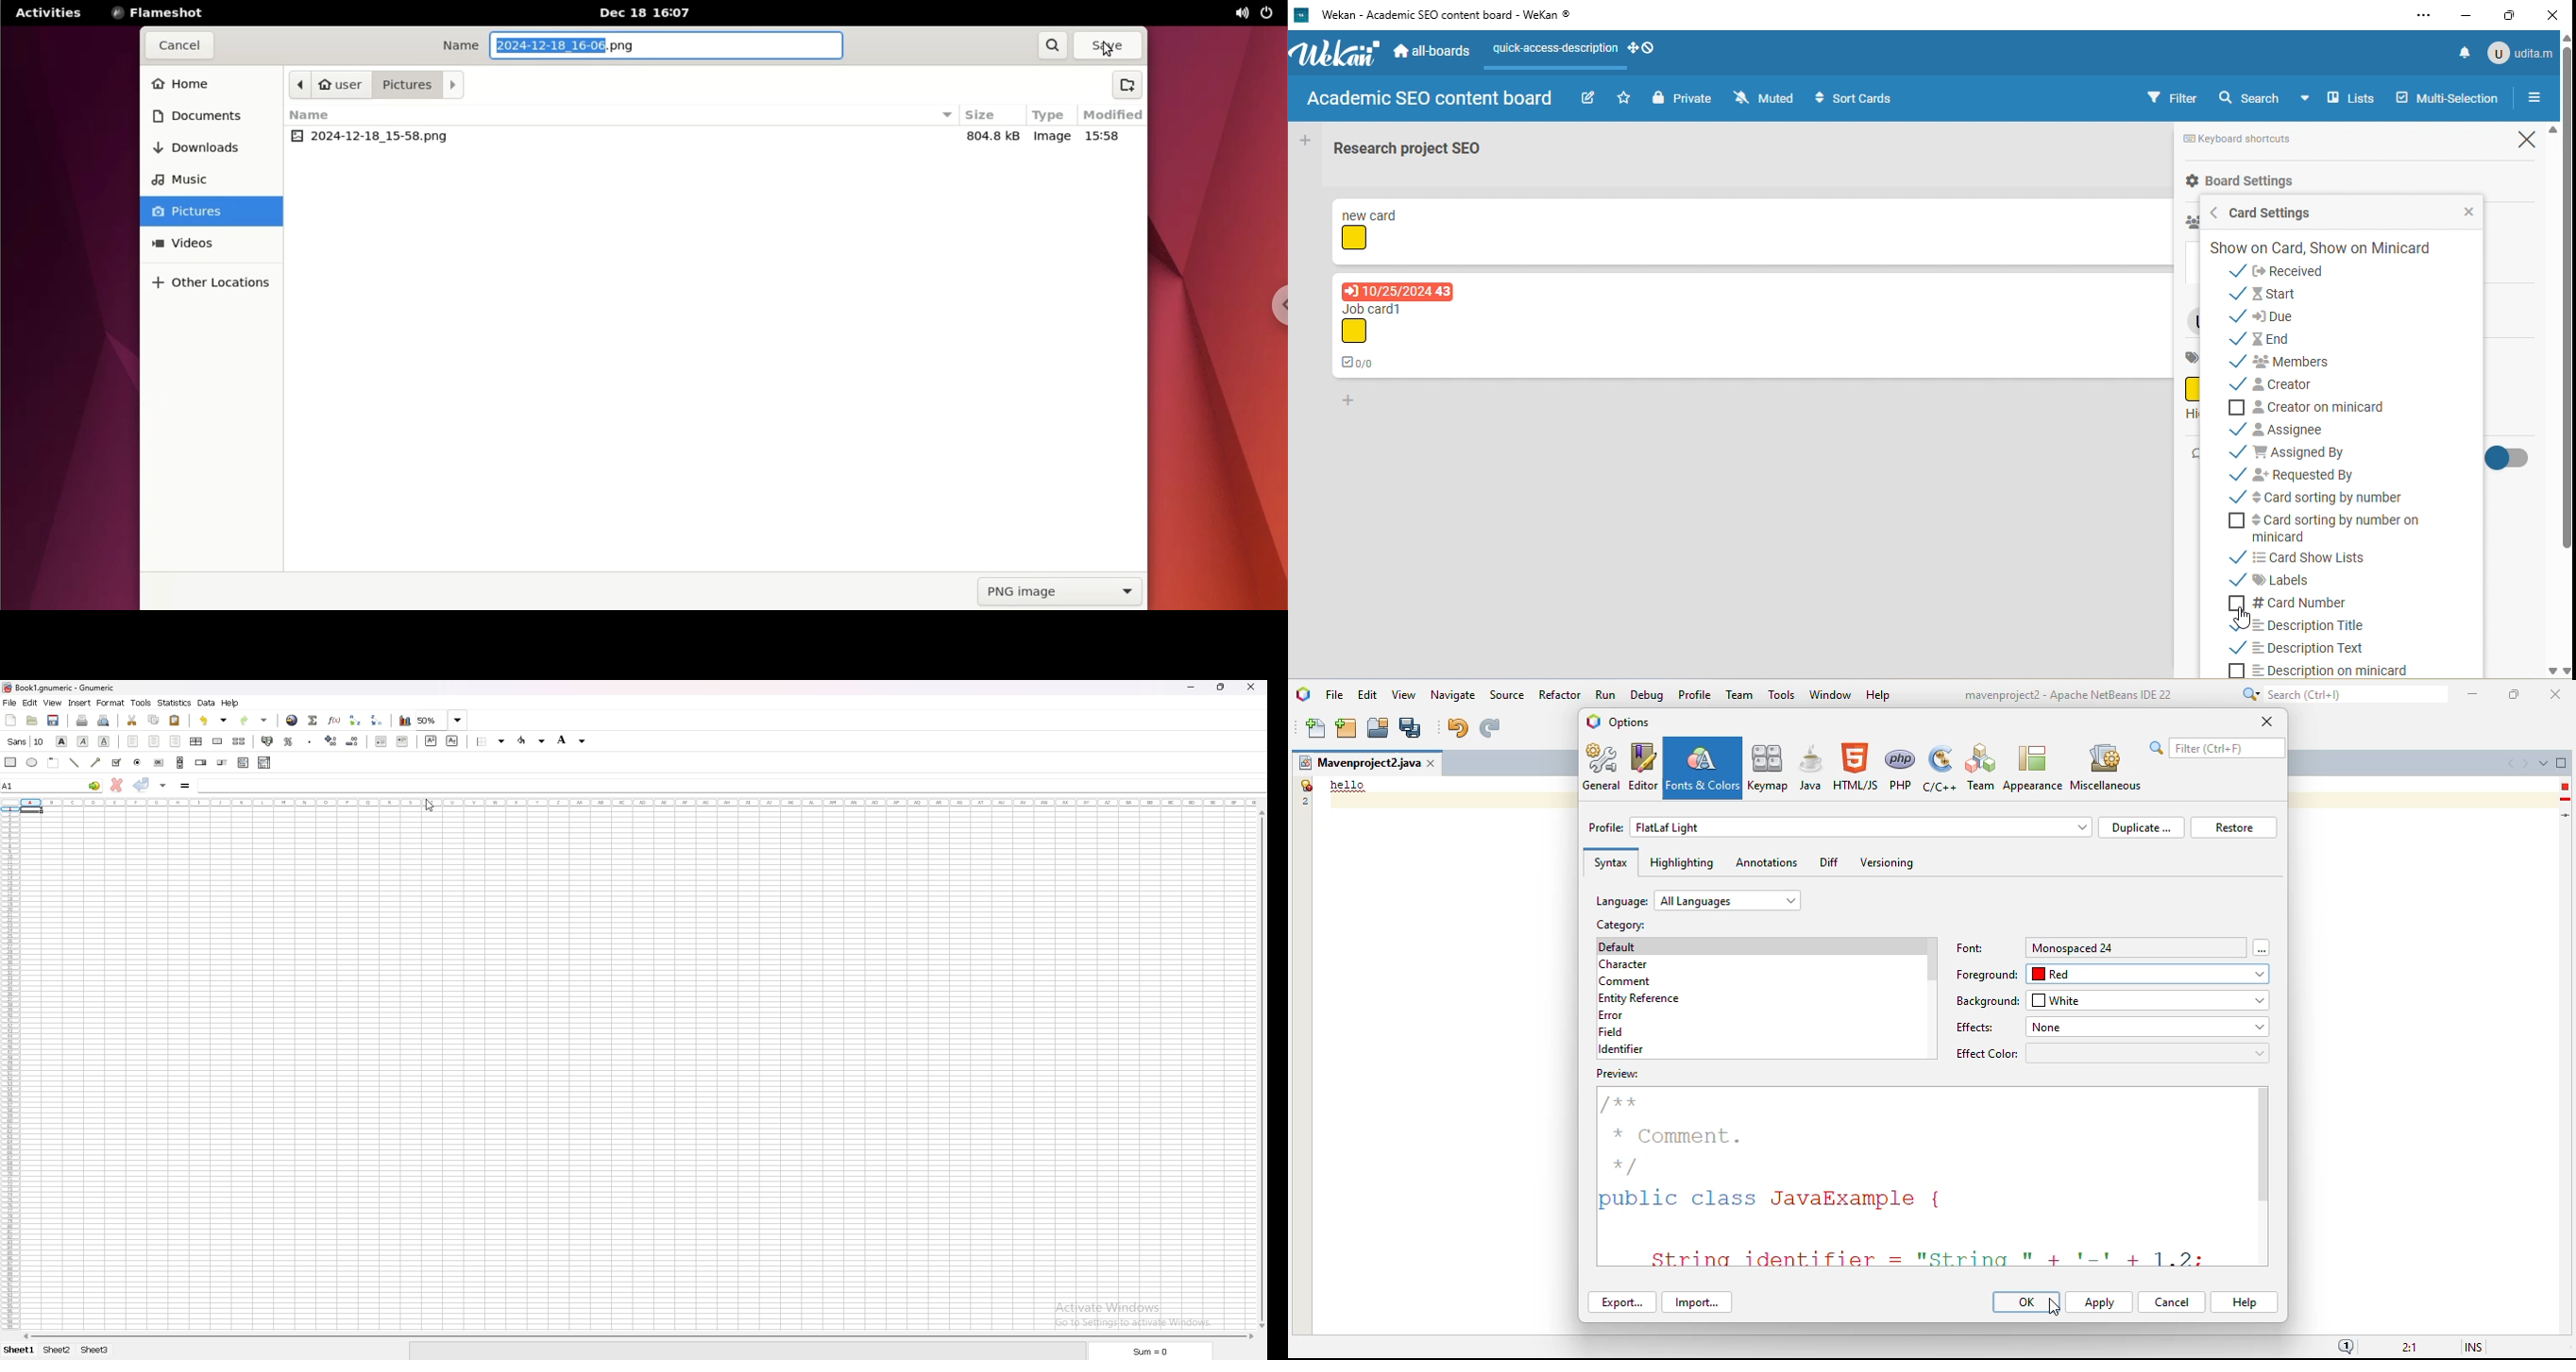 This screenshot has height=1372, width=2576. Describe the element at coordinates (111, 702) in the screenshot. I see `format` at that location.